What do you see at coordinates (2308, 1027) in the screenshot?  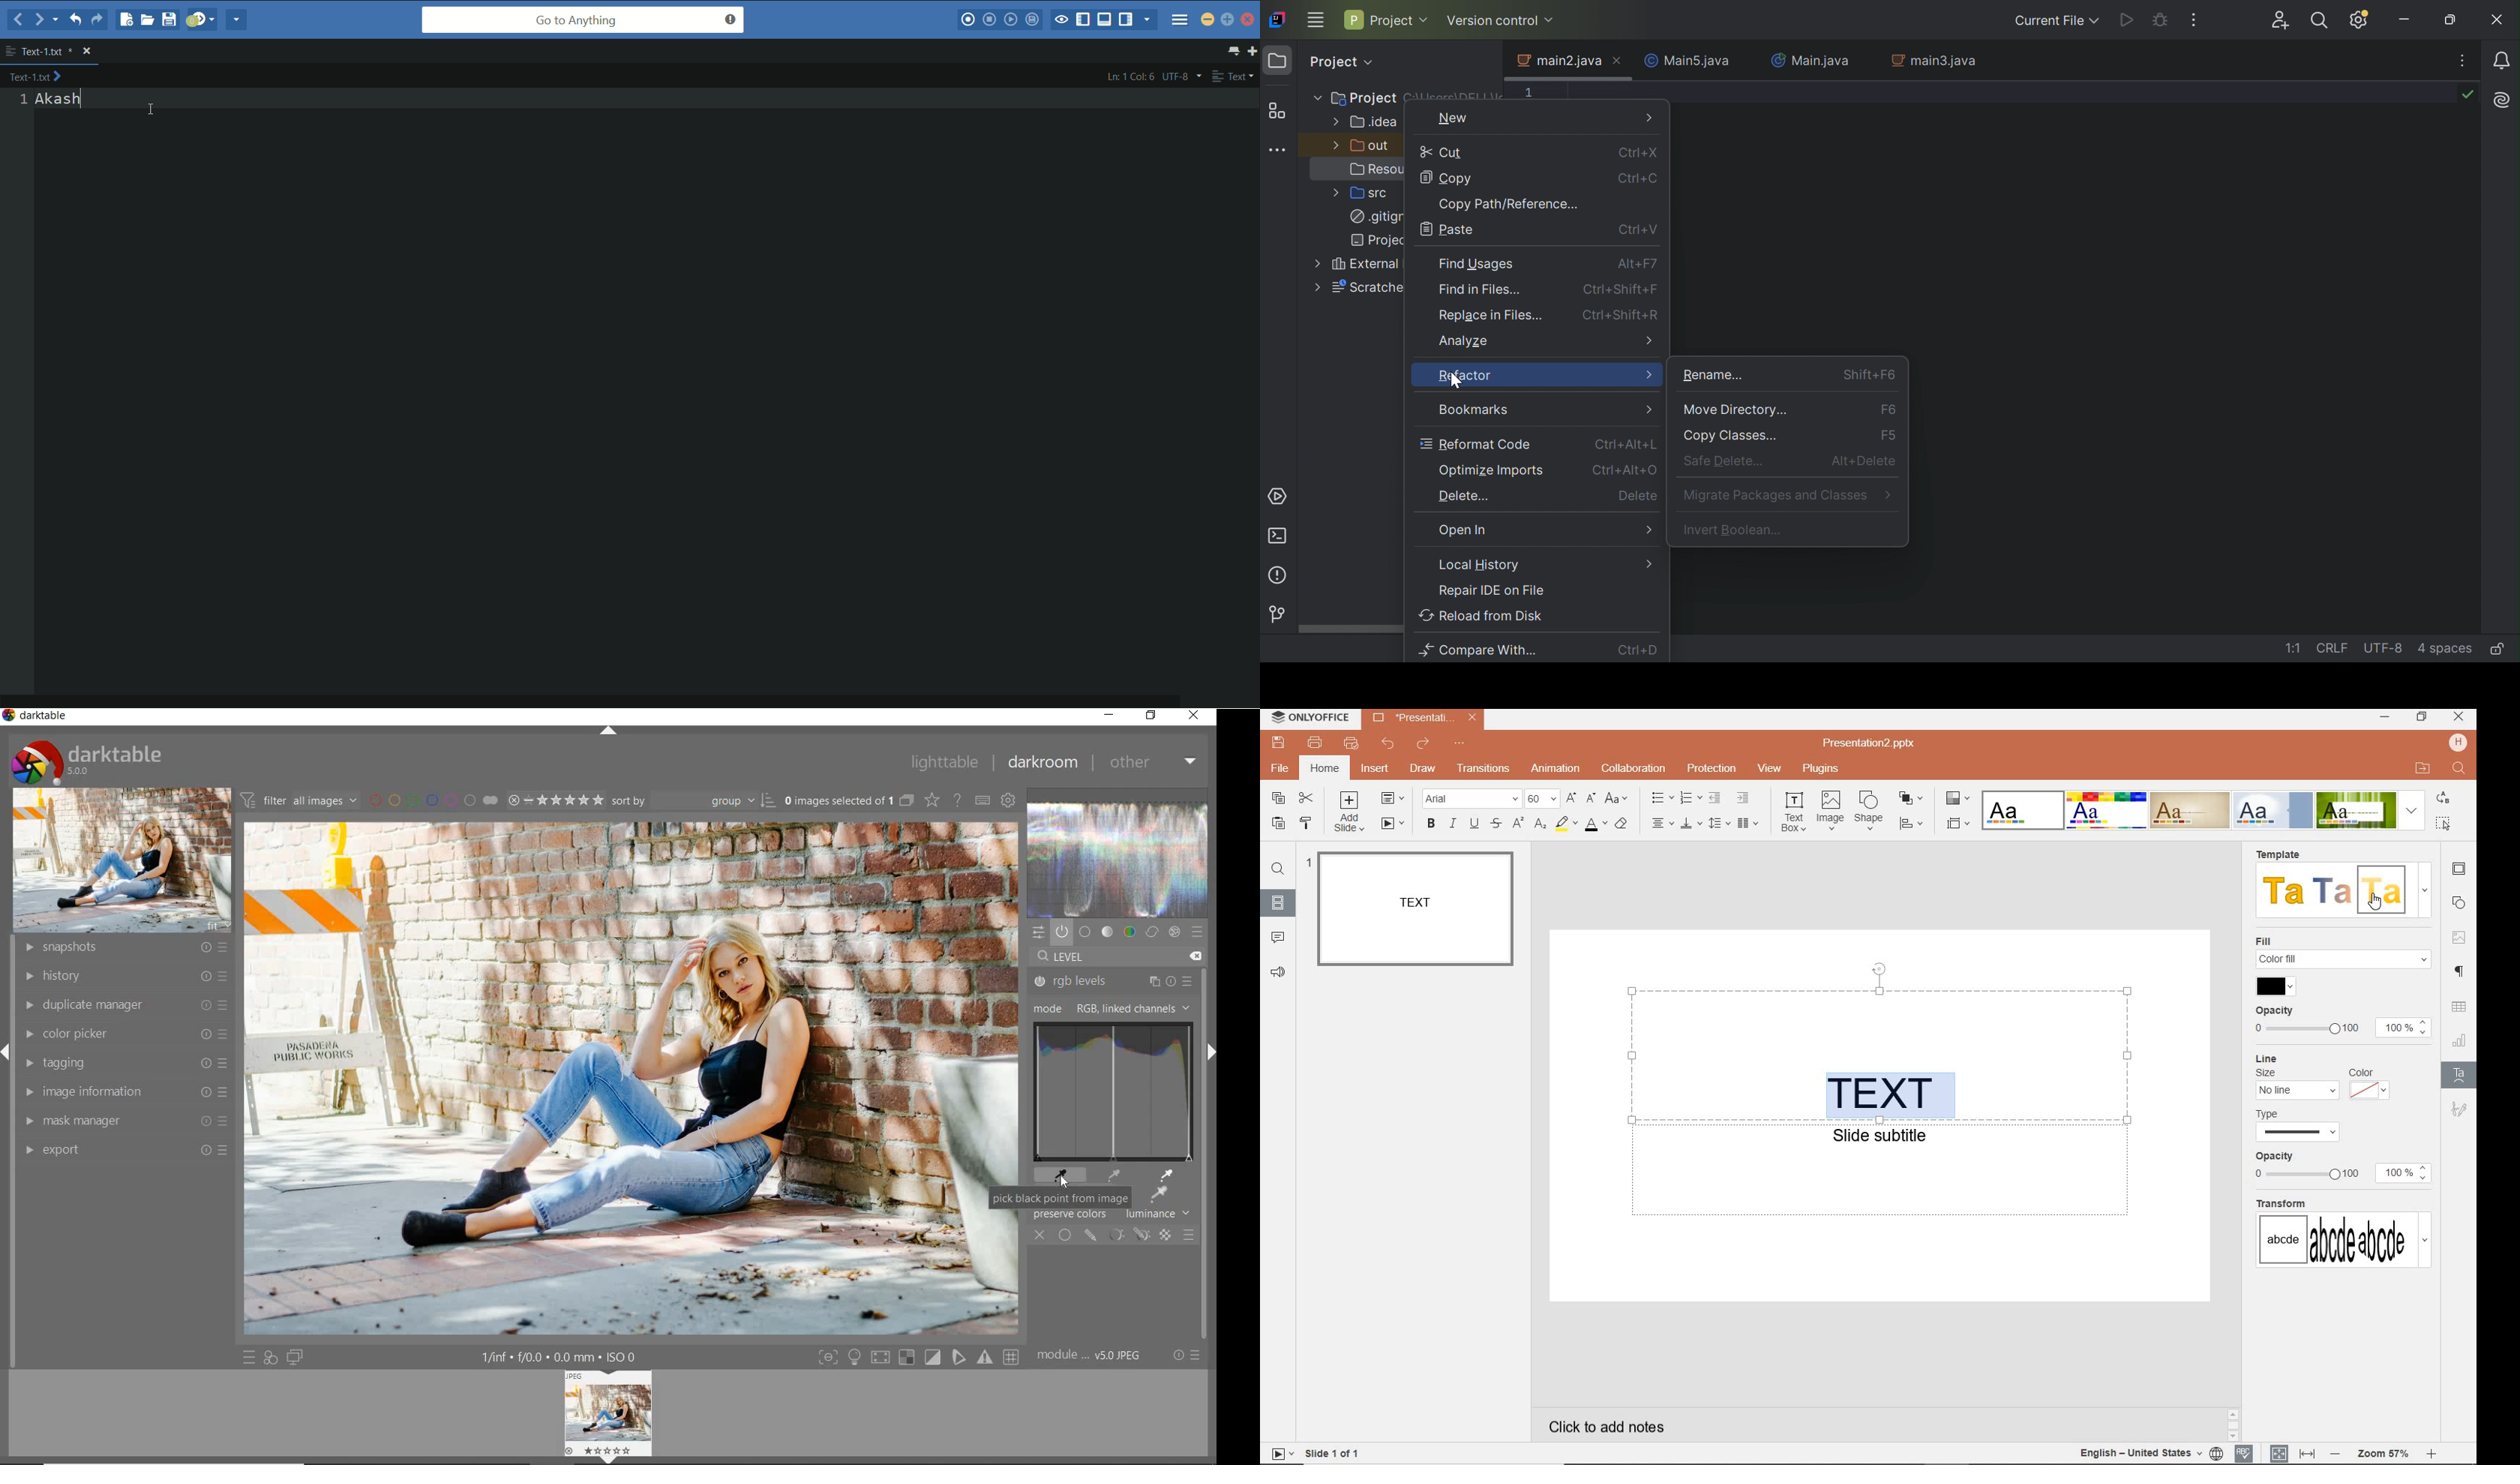 I see `opacity slider` at bounding box center [2308, 1027].